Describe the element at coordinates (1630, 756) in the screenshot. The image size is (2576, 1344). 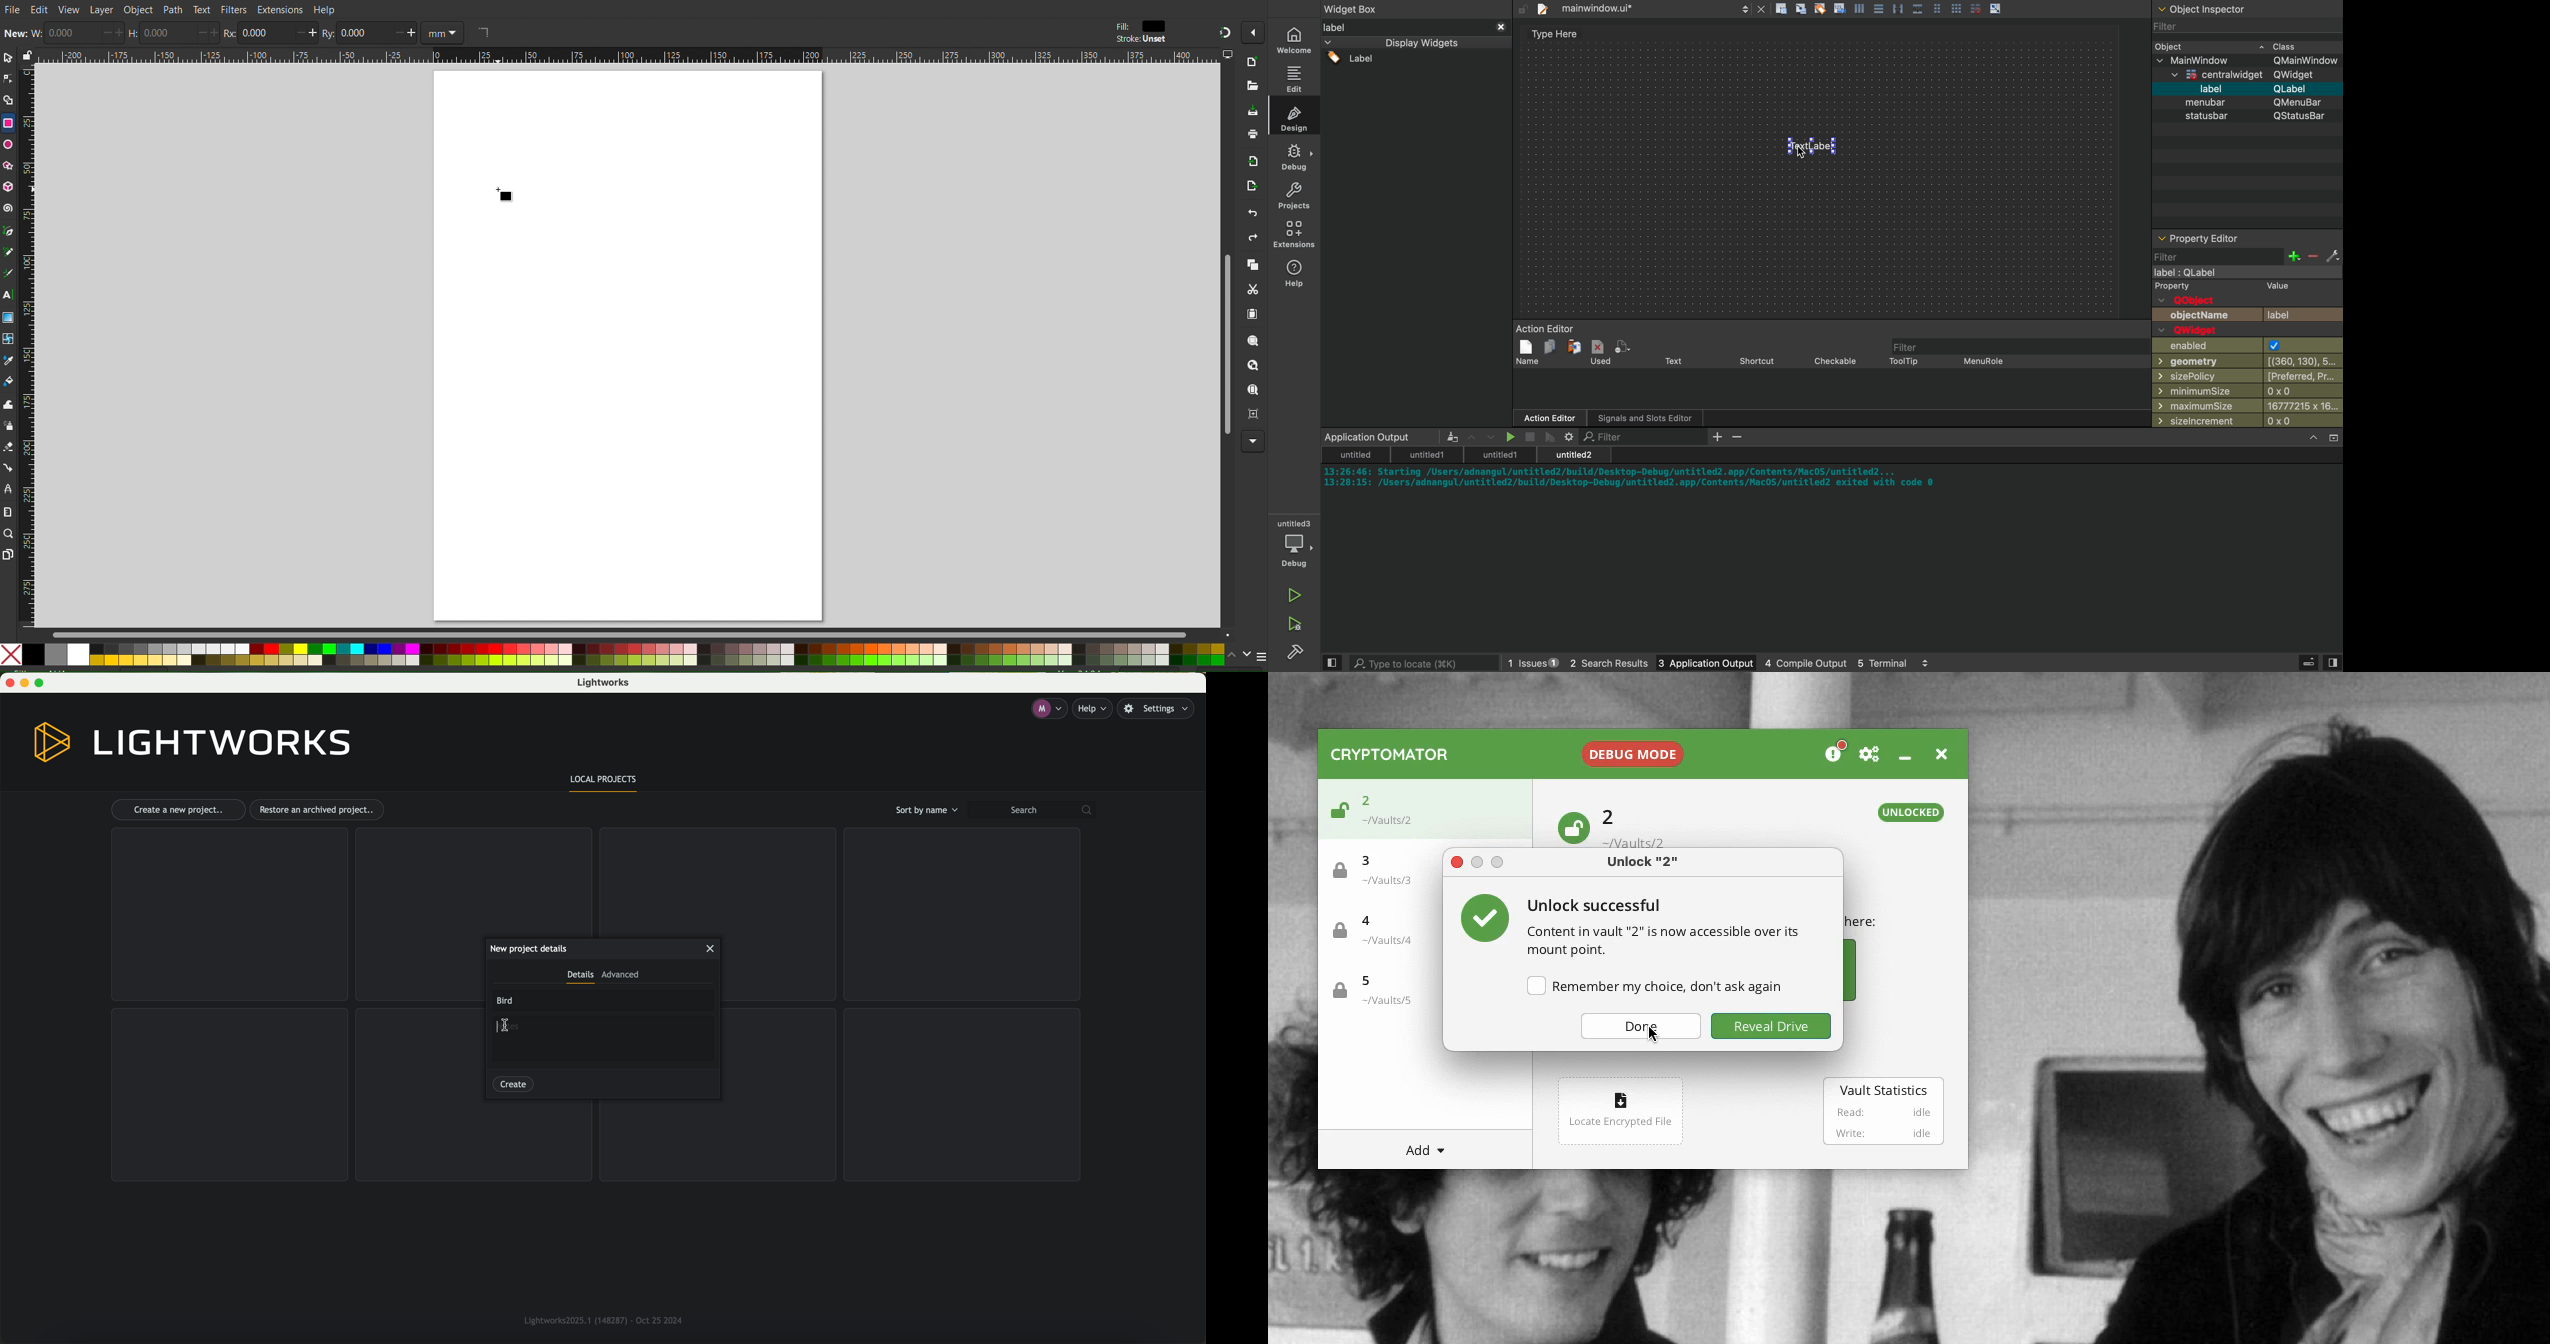
I see `Debug mode` at that location.